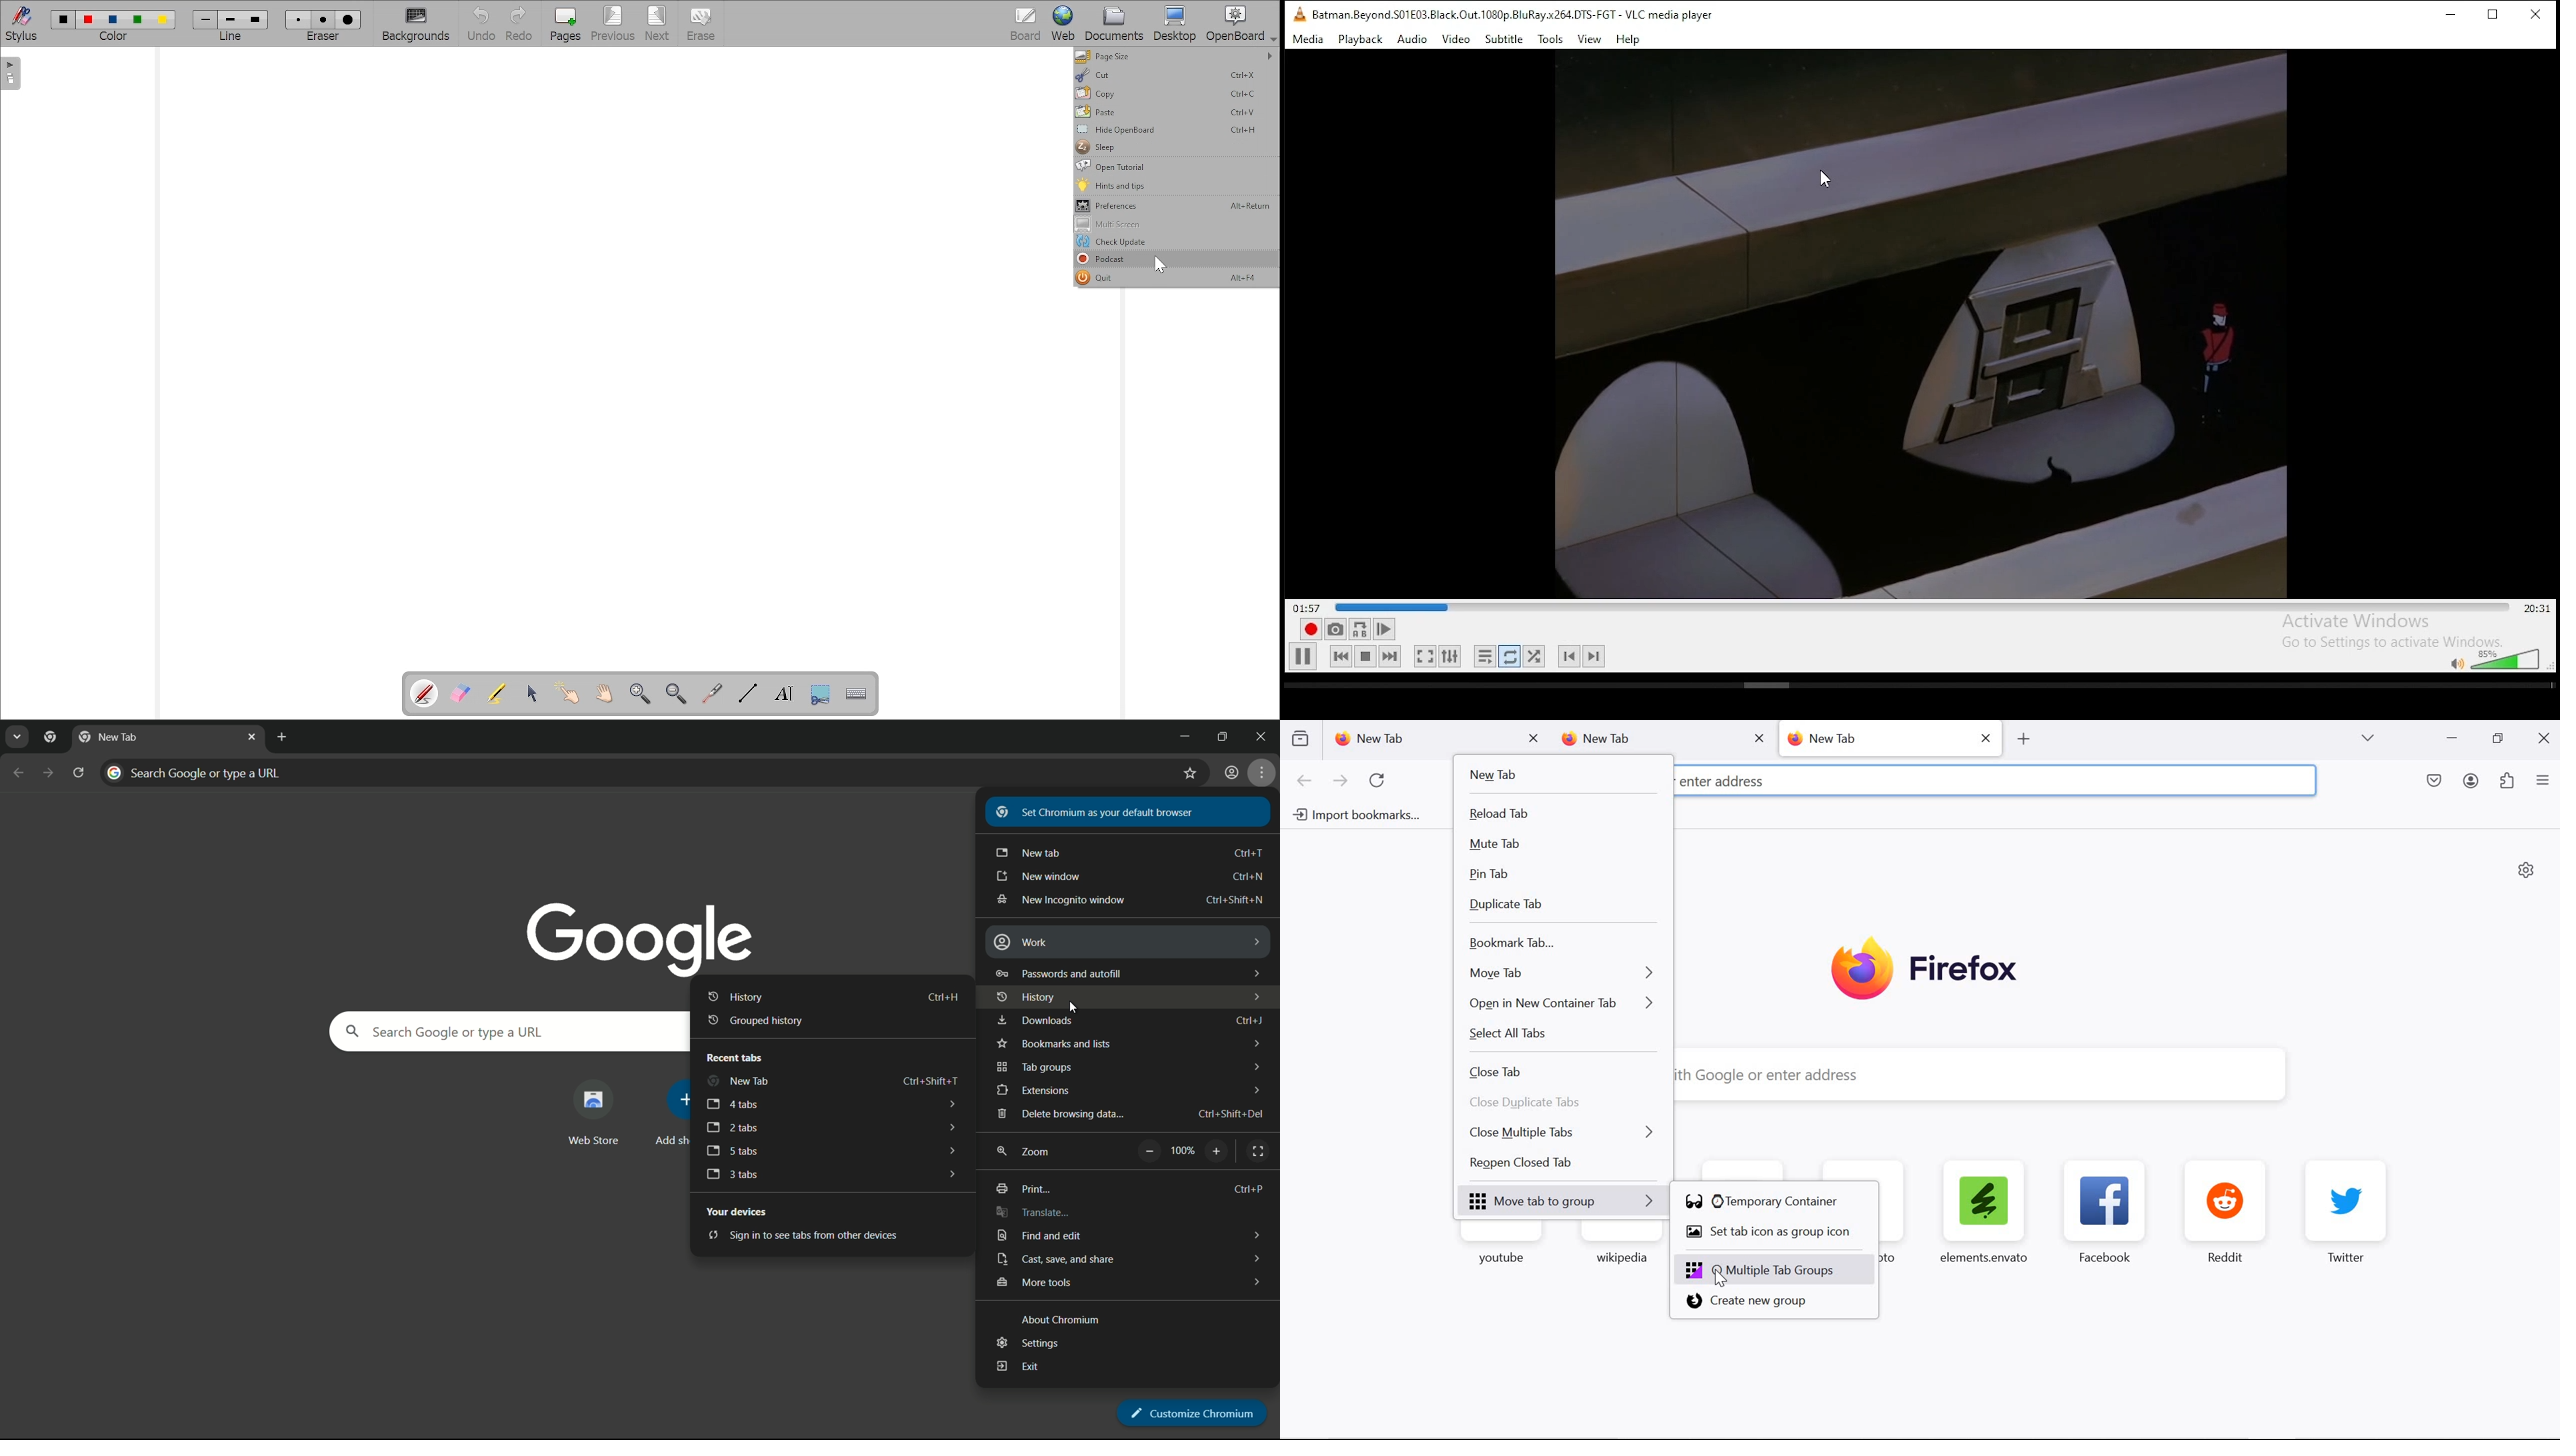 The width and height of the screenshot is (2576, 1456). I want to click on cursor, so click(1075, 1005).